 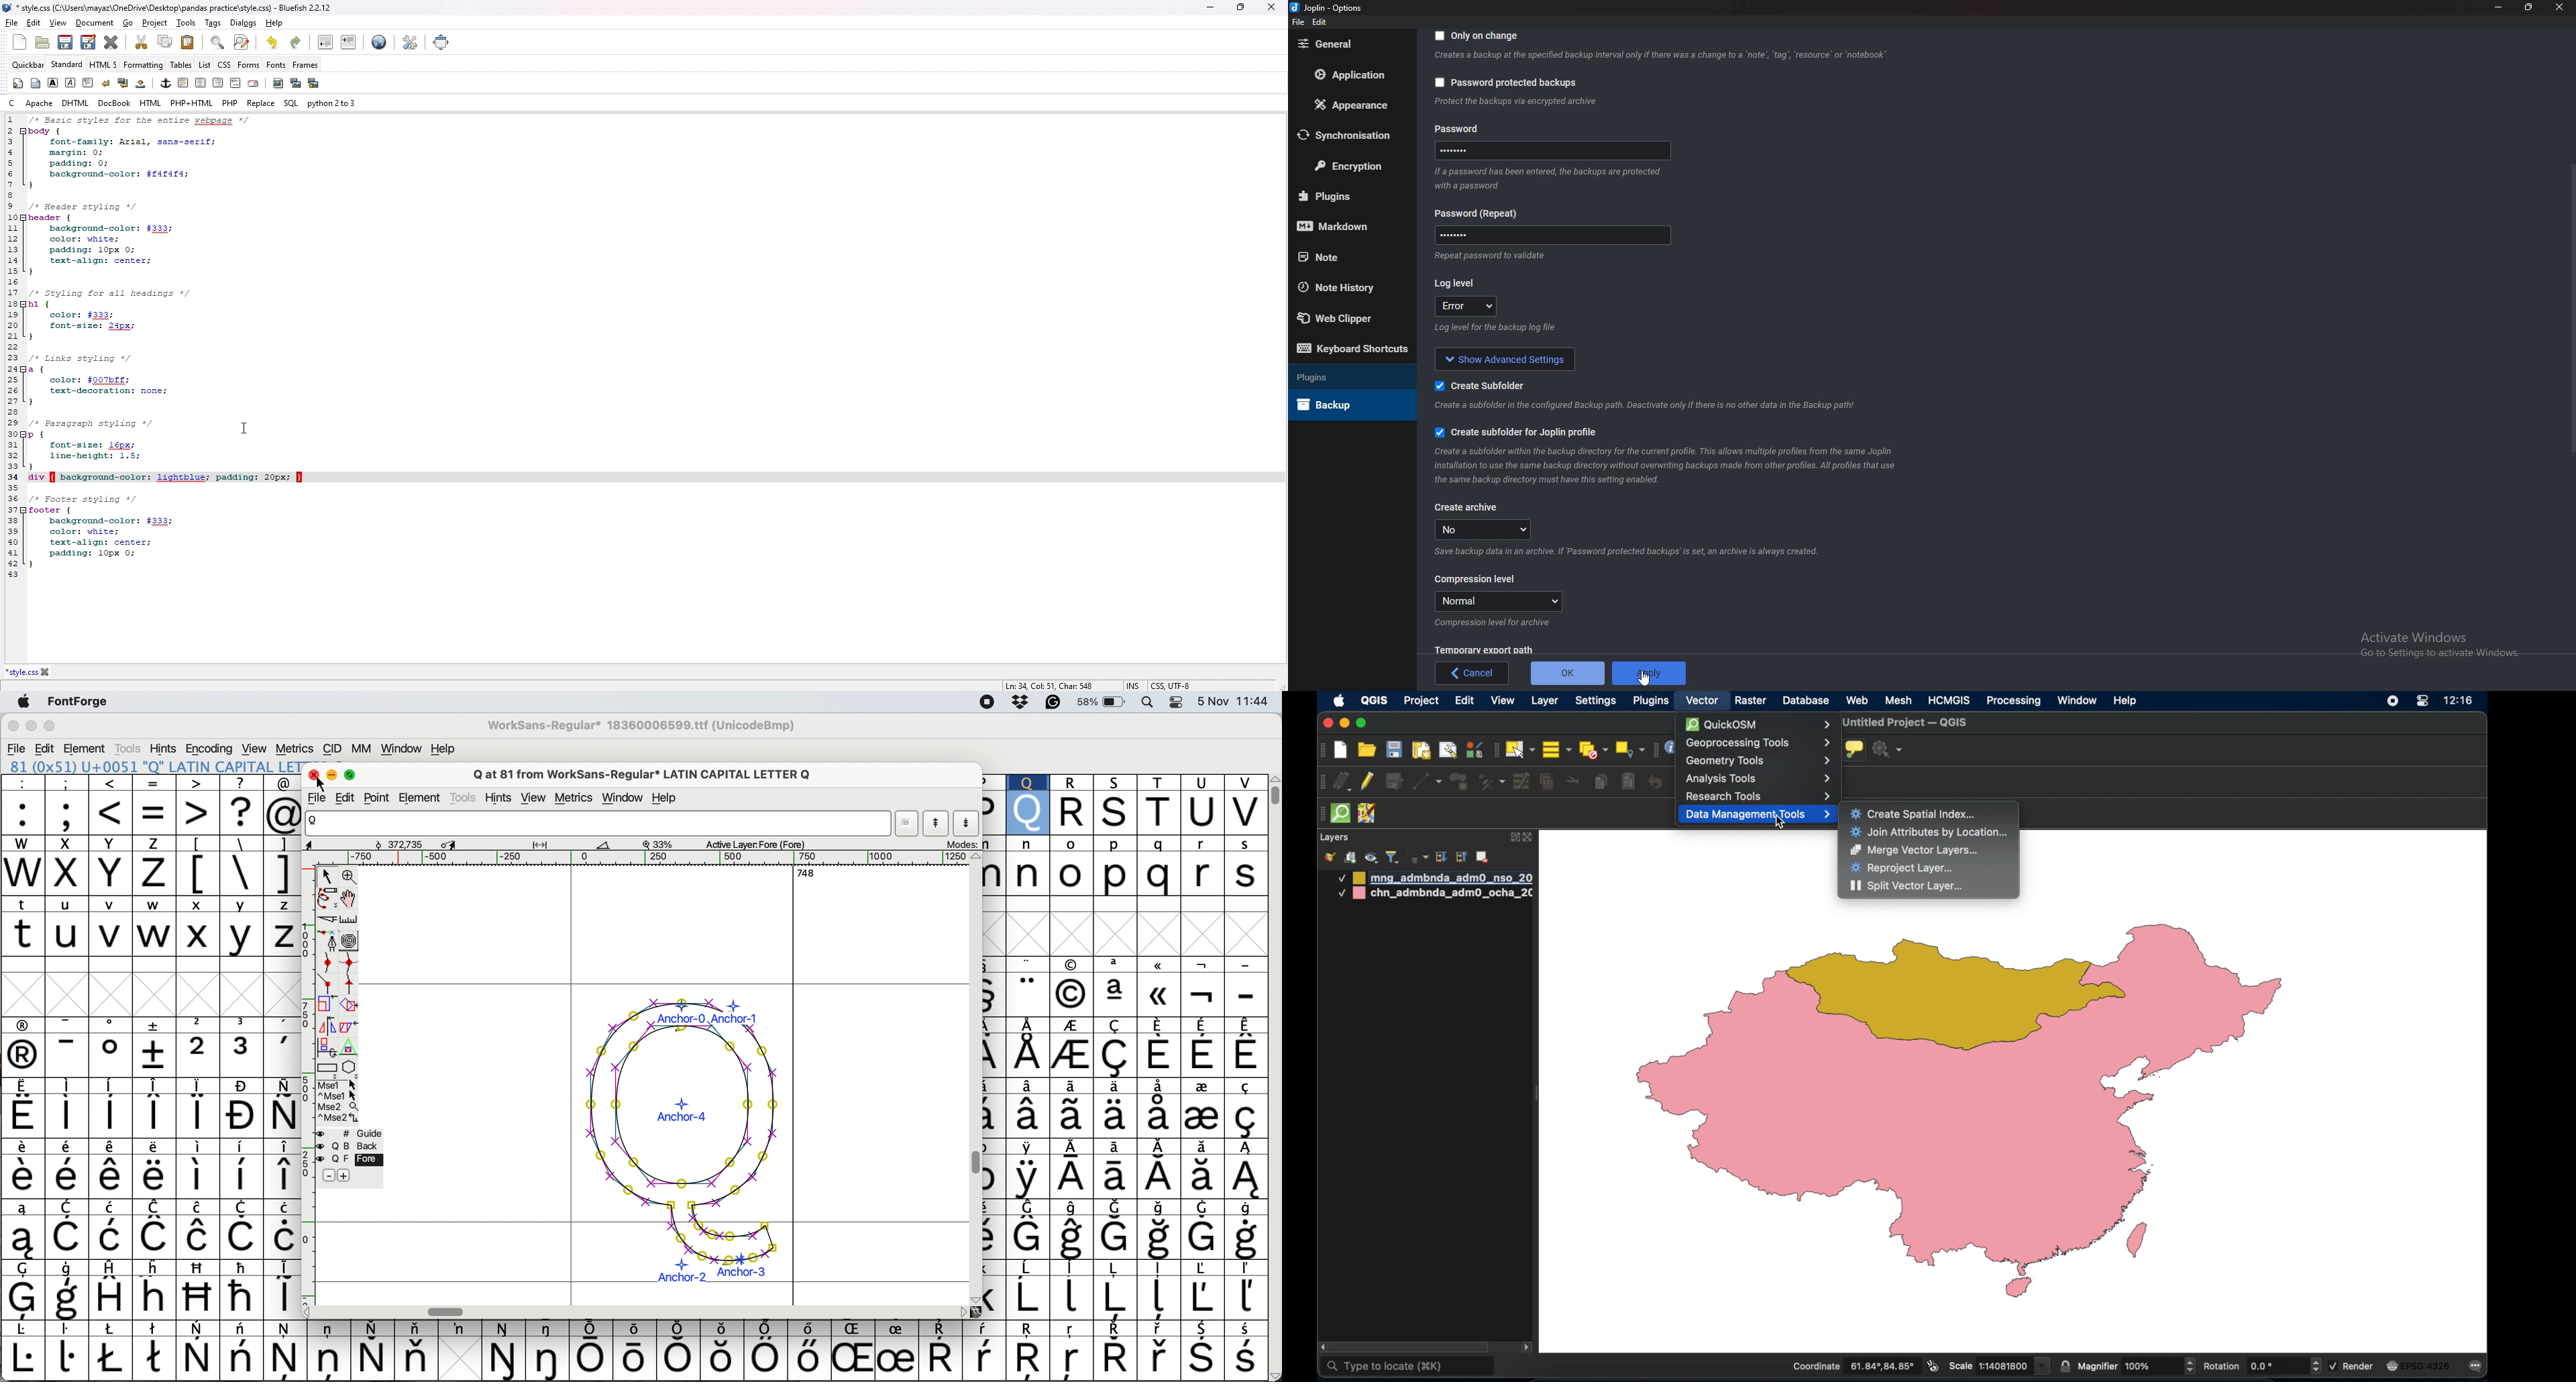 I want to click on undo, so click(x=1656, y=782).